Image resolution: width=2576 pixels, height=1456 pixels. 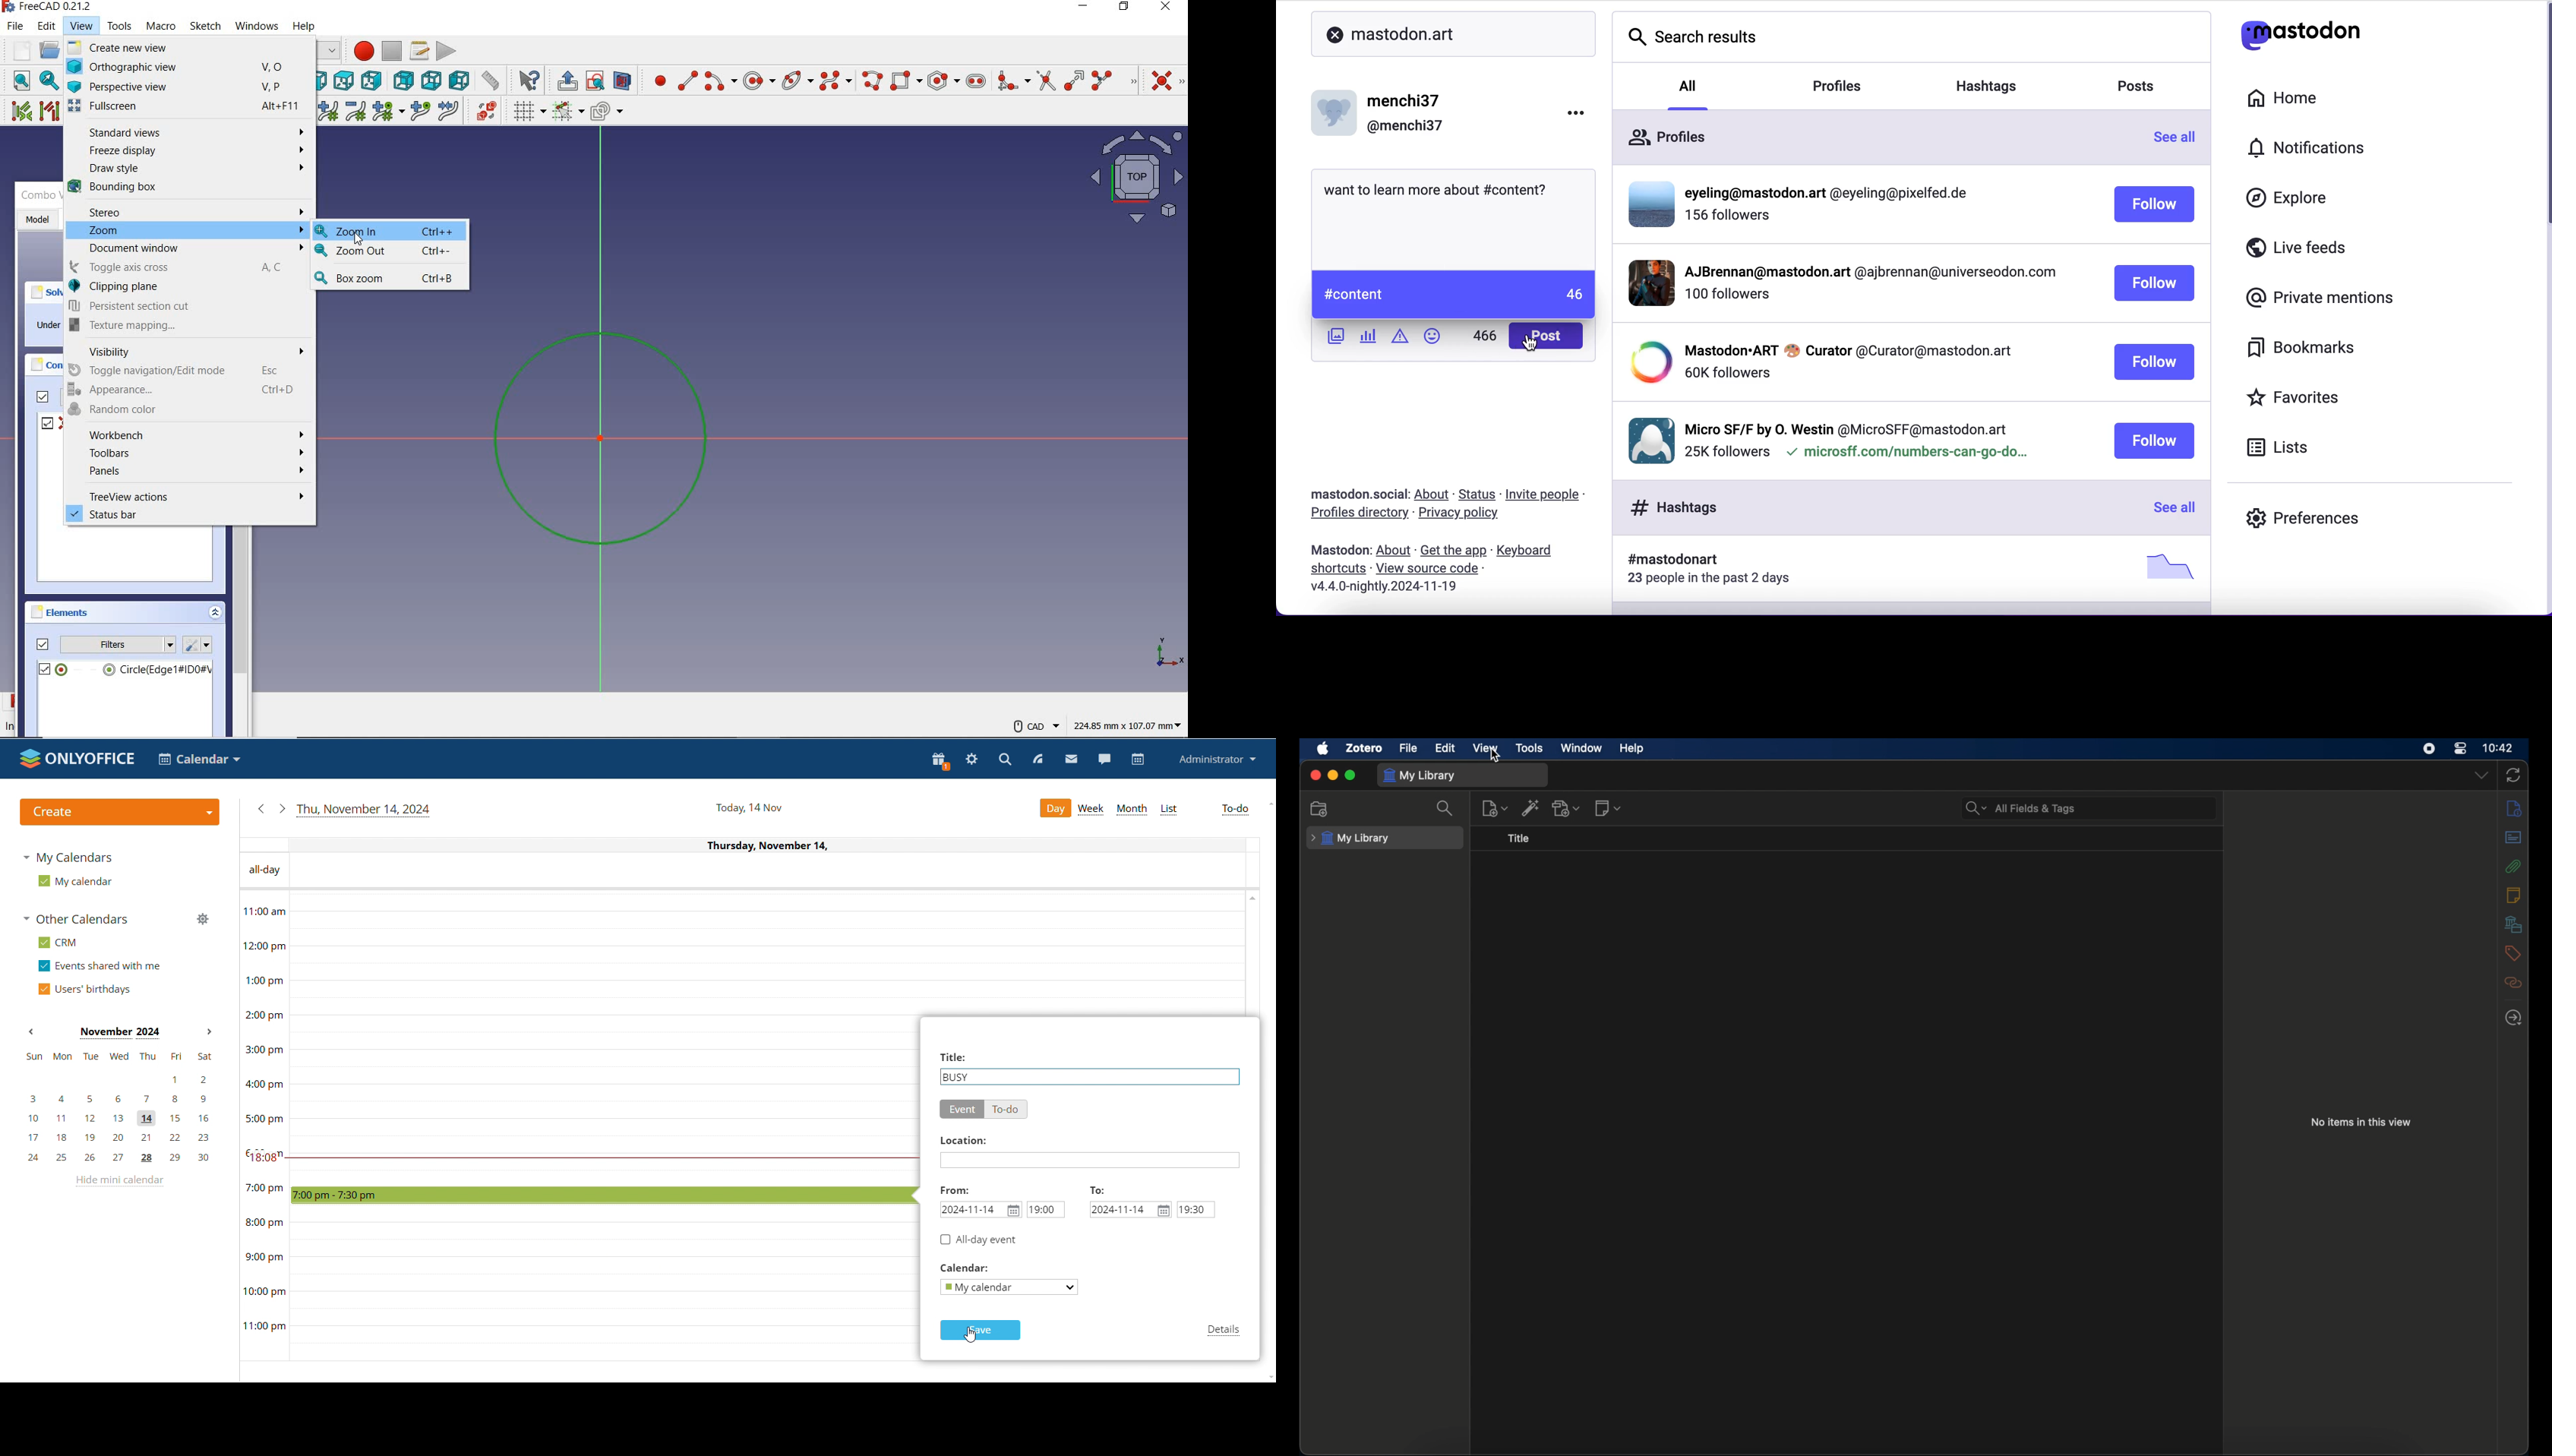 I want to click on mastodon.social, so click(x=1356, y=495).